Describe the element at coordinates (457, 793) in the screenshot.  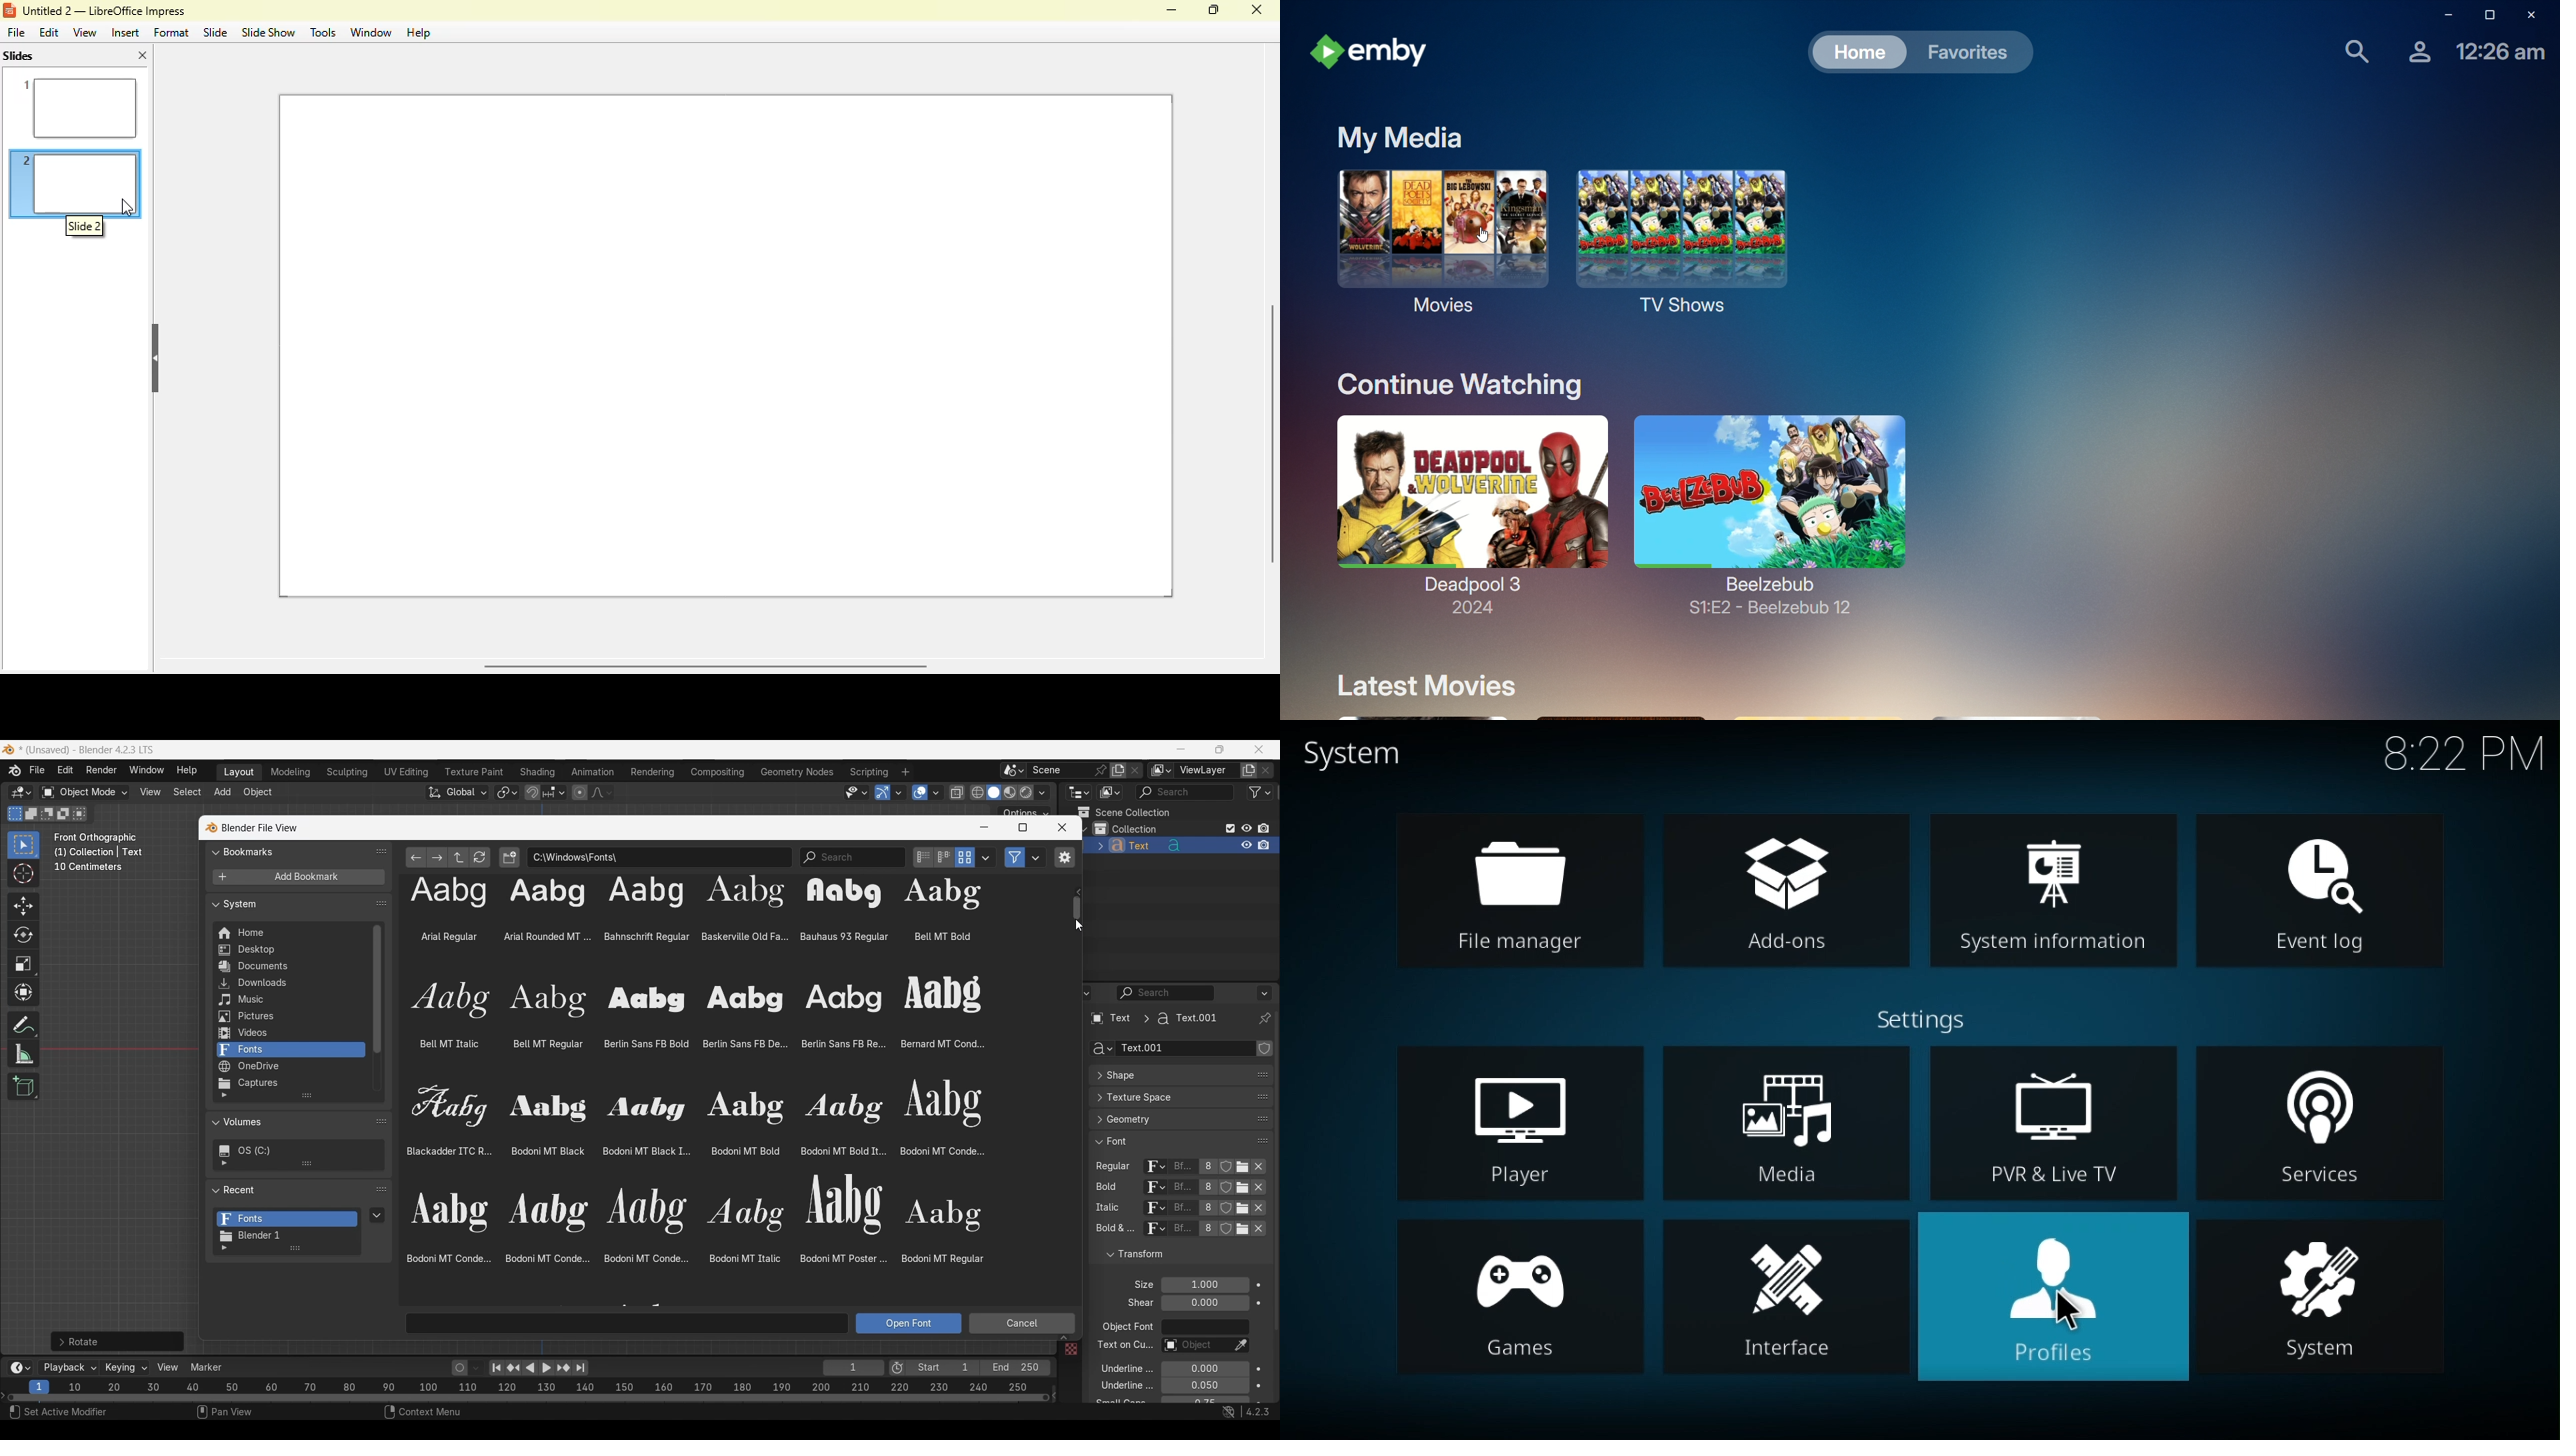
I see `Transformation orientation, global` at that location.